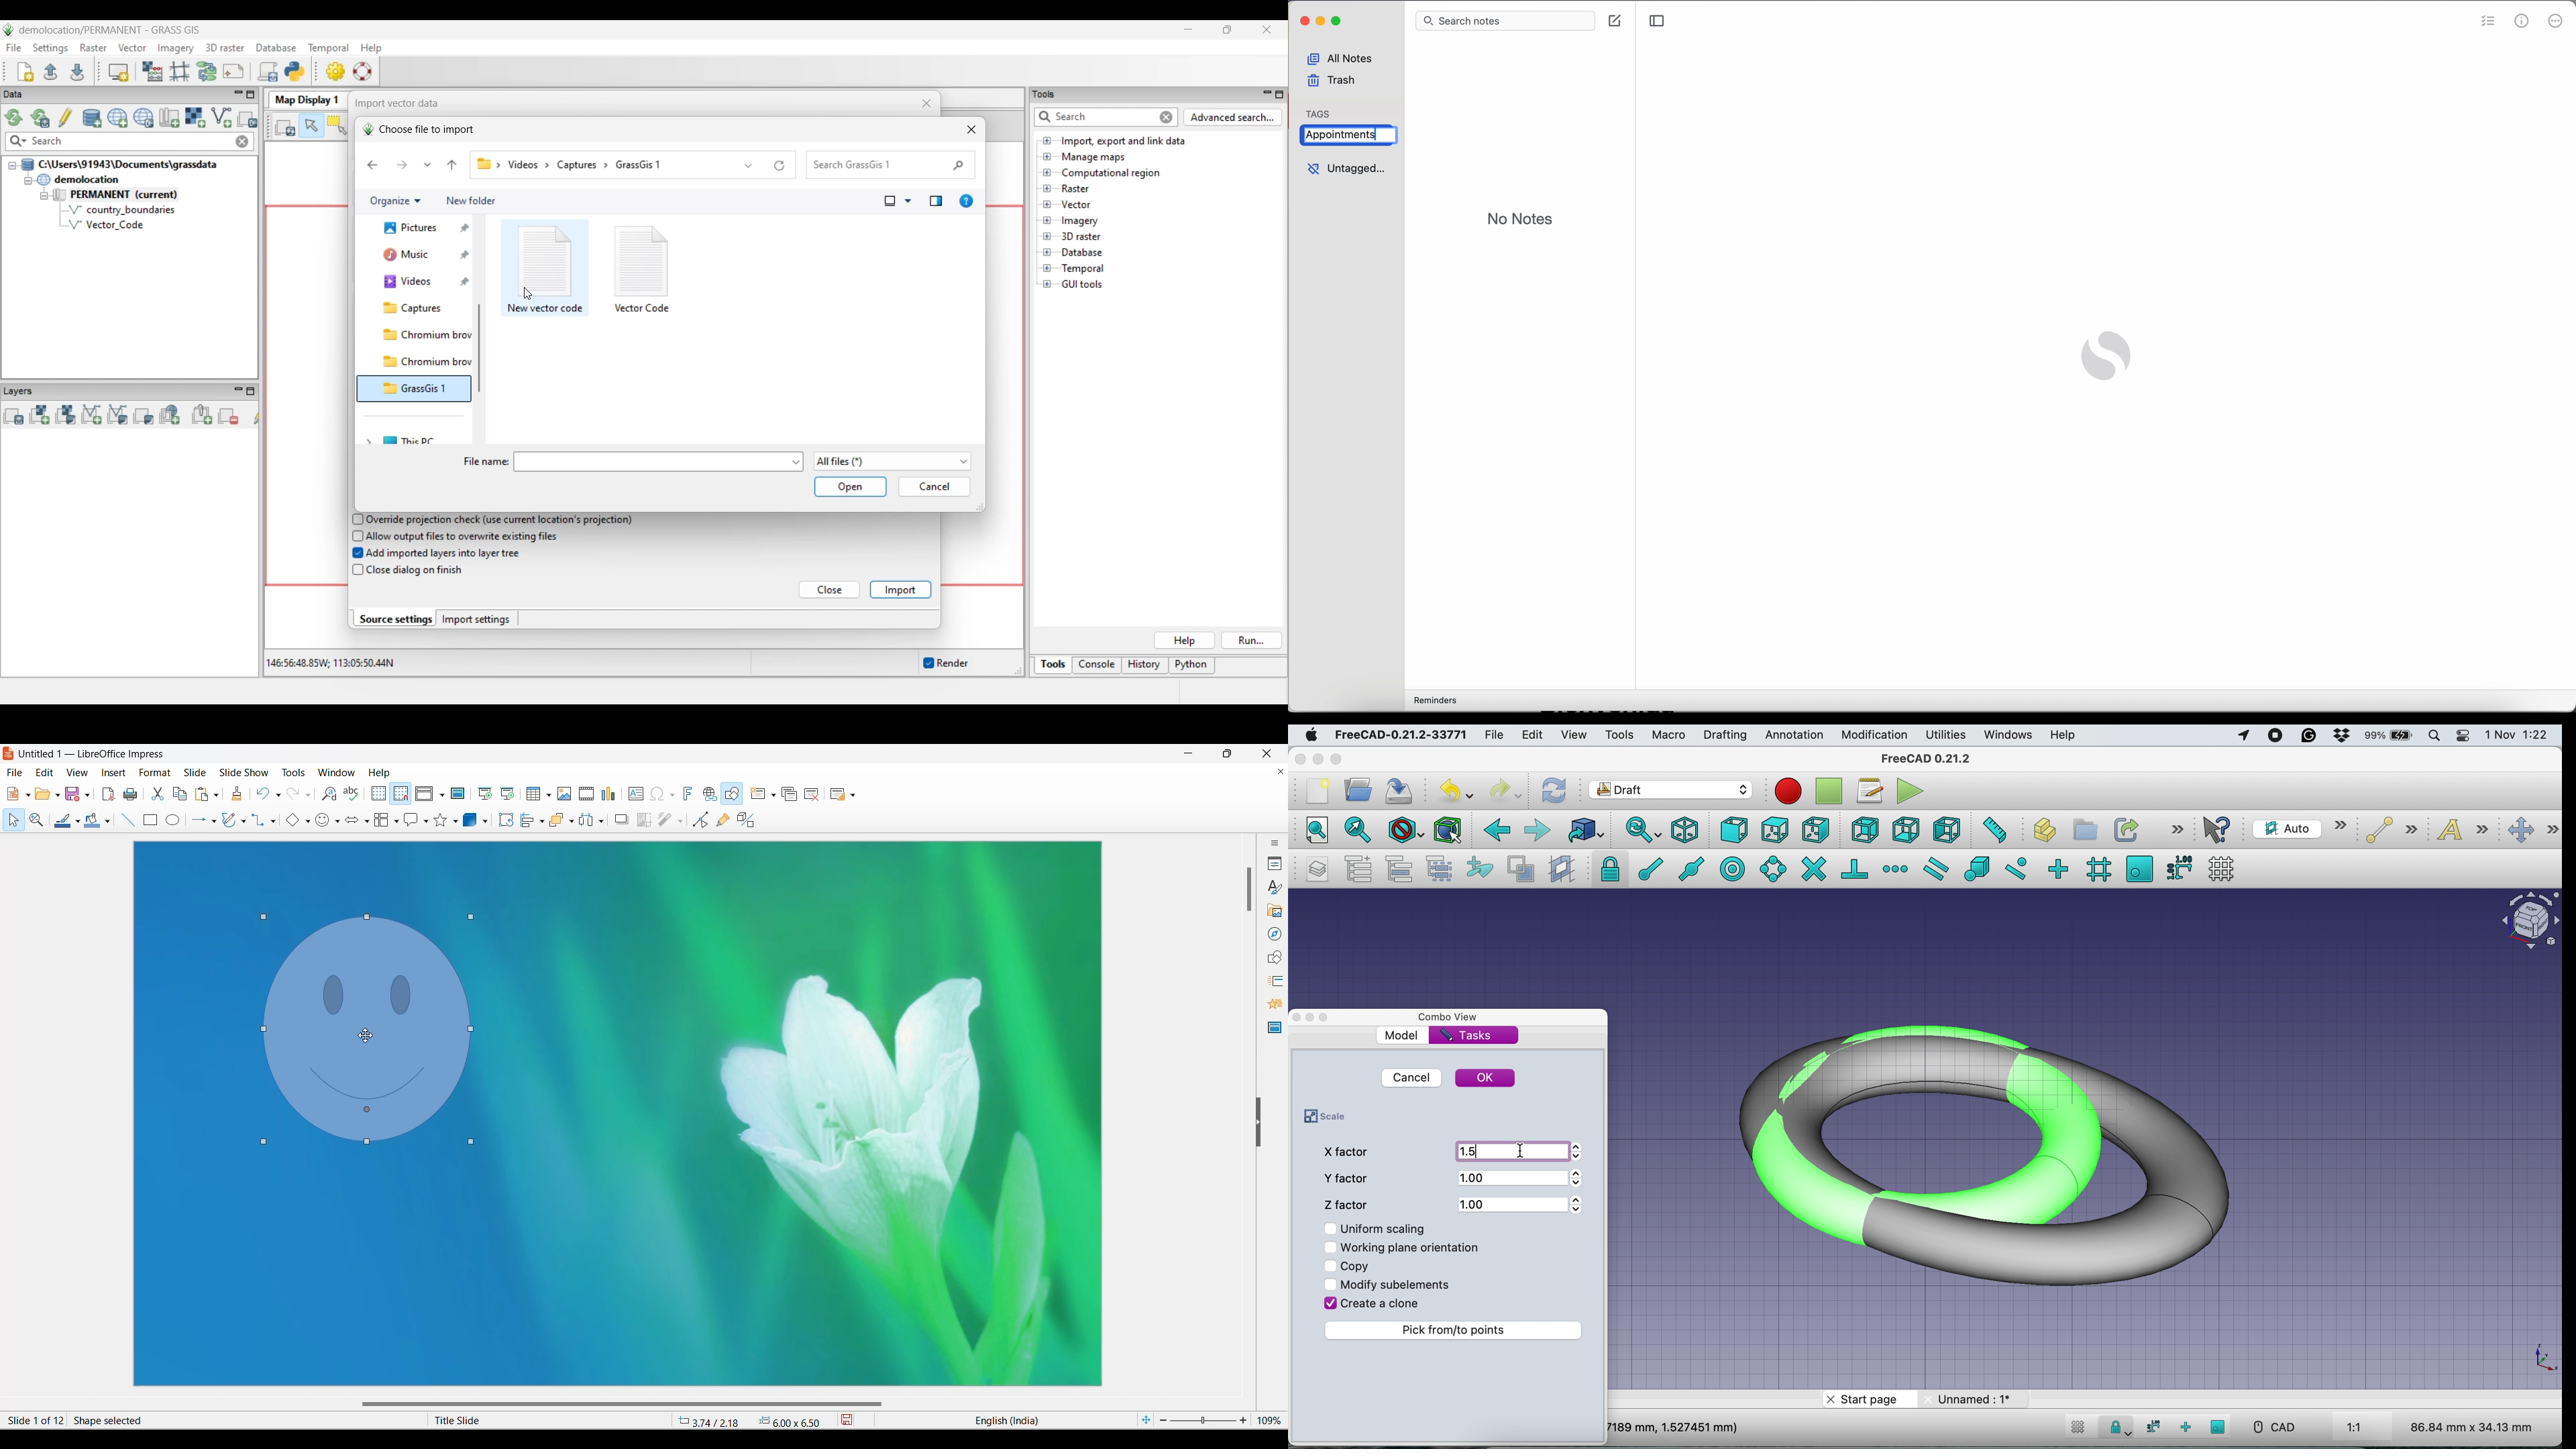  What do you see at coordinates (622, 819) in the screenshot?
I see `Shadow` at bounding box center [622, 819].